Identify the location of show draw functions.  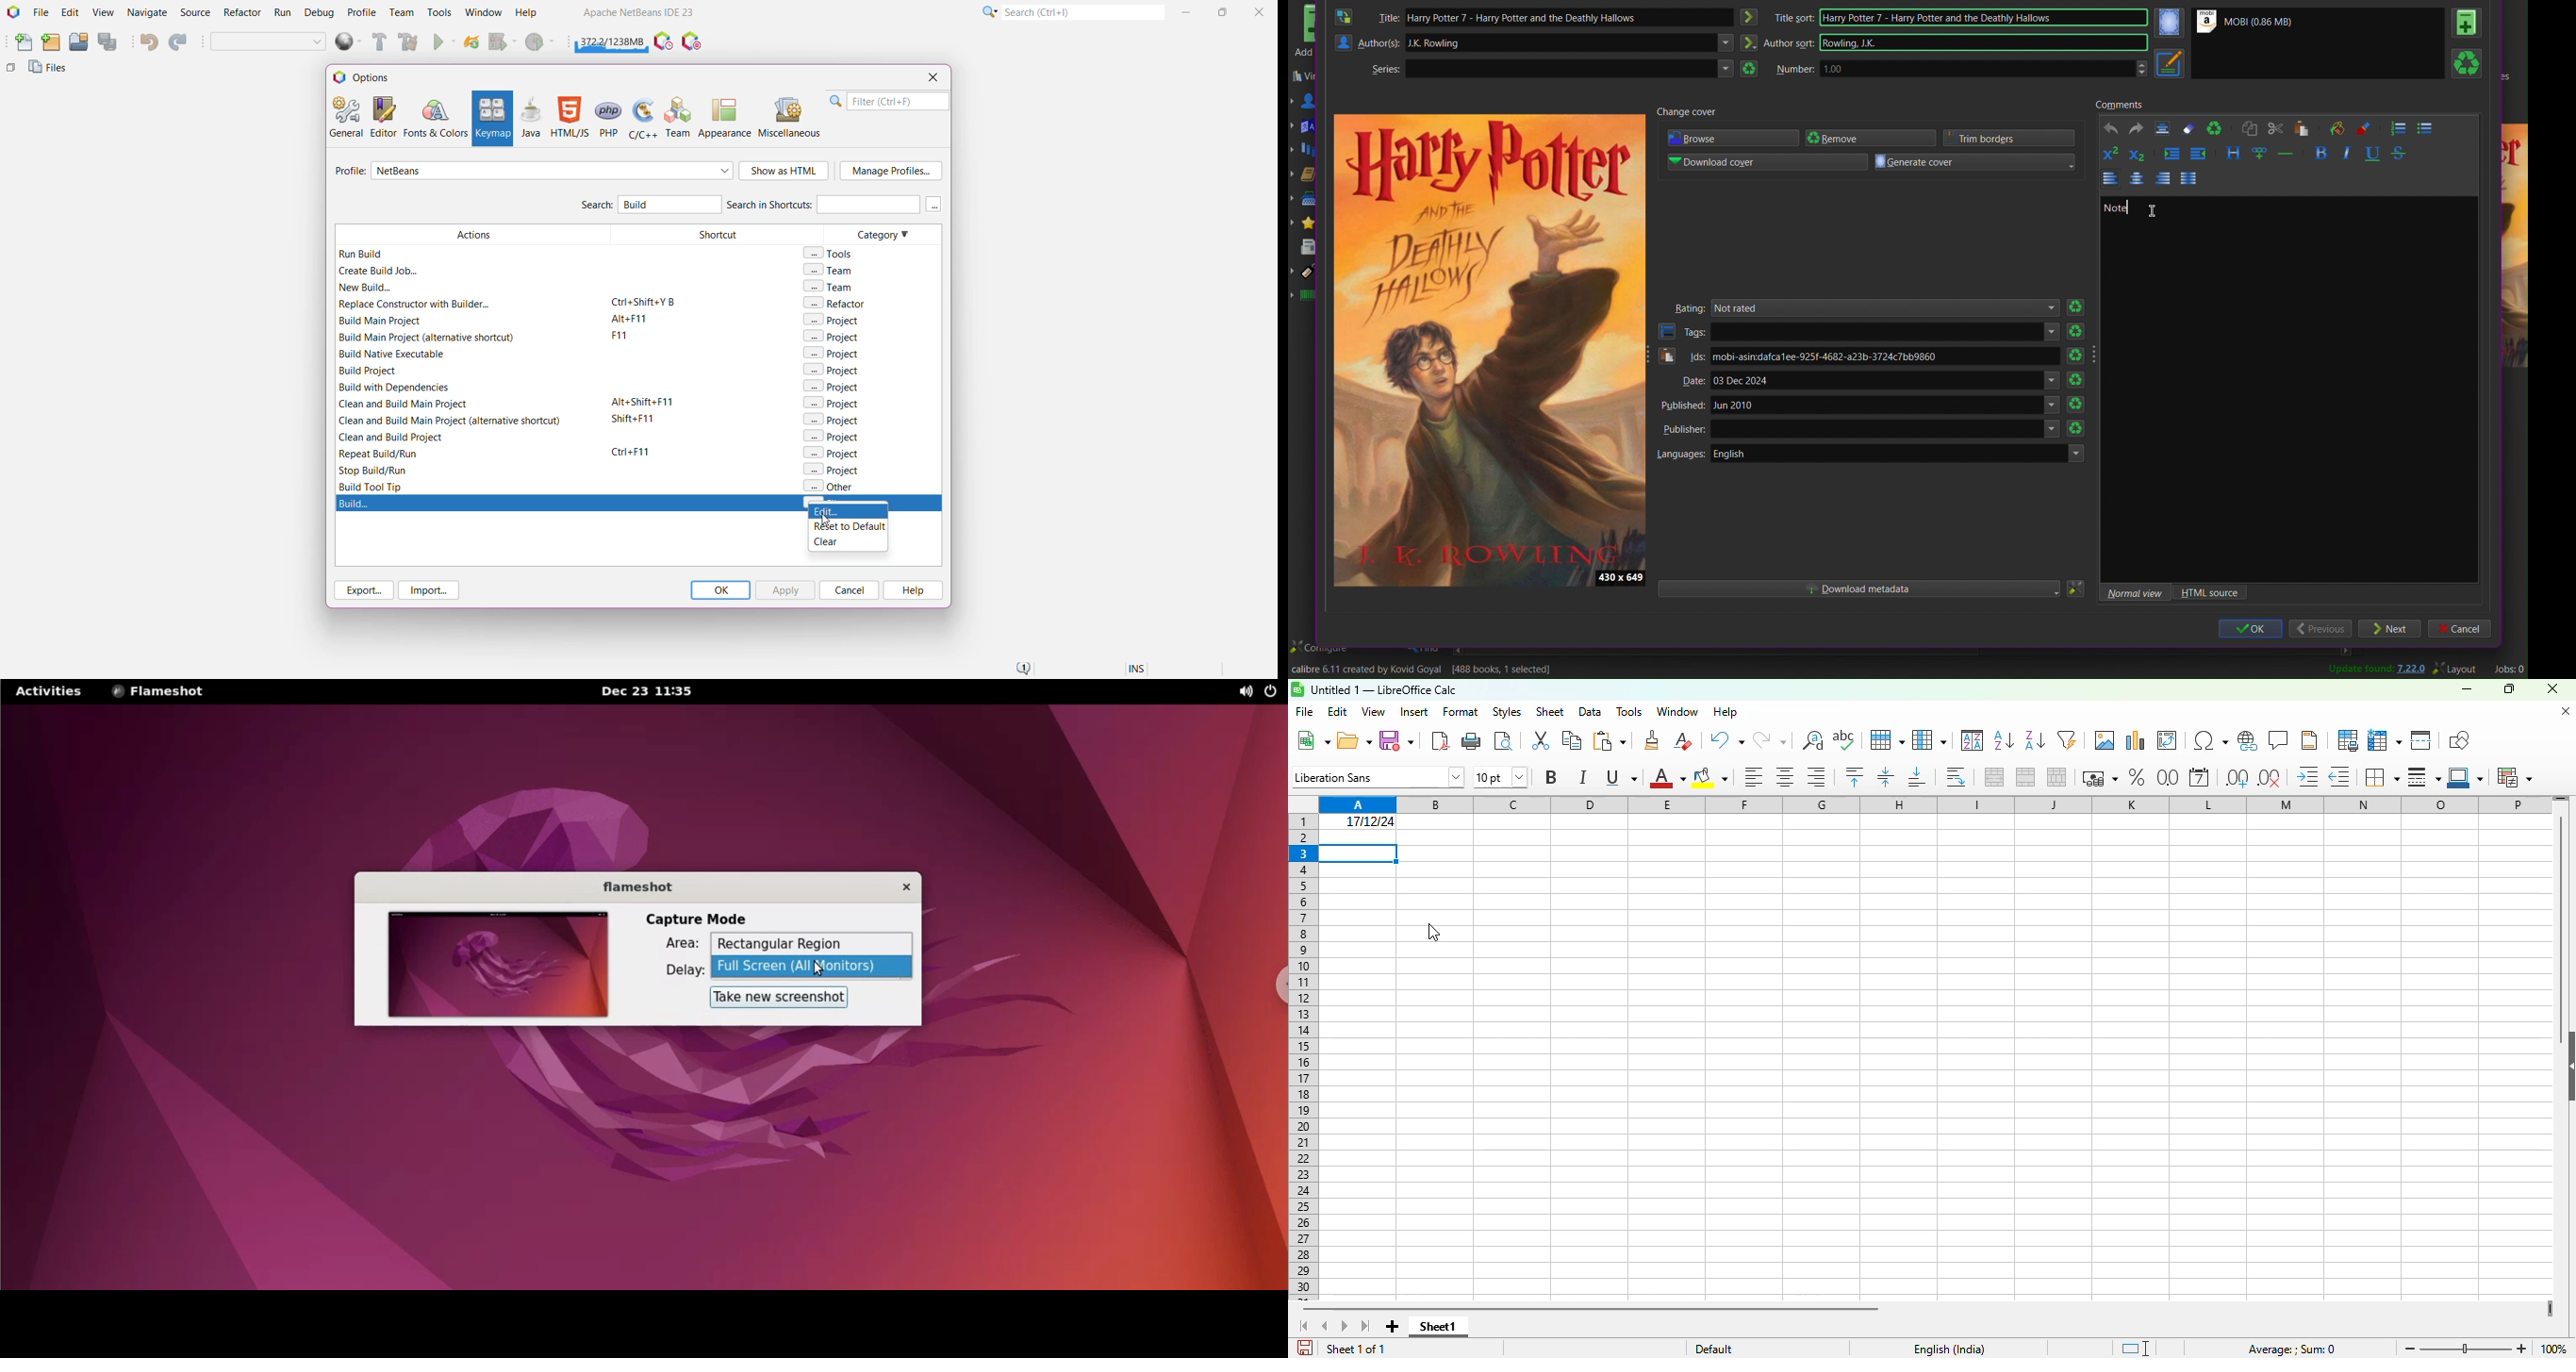
(2457, 739).